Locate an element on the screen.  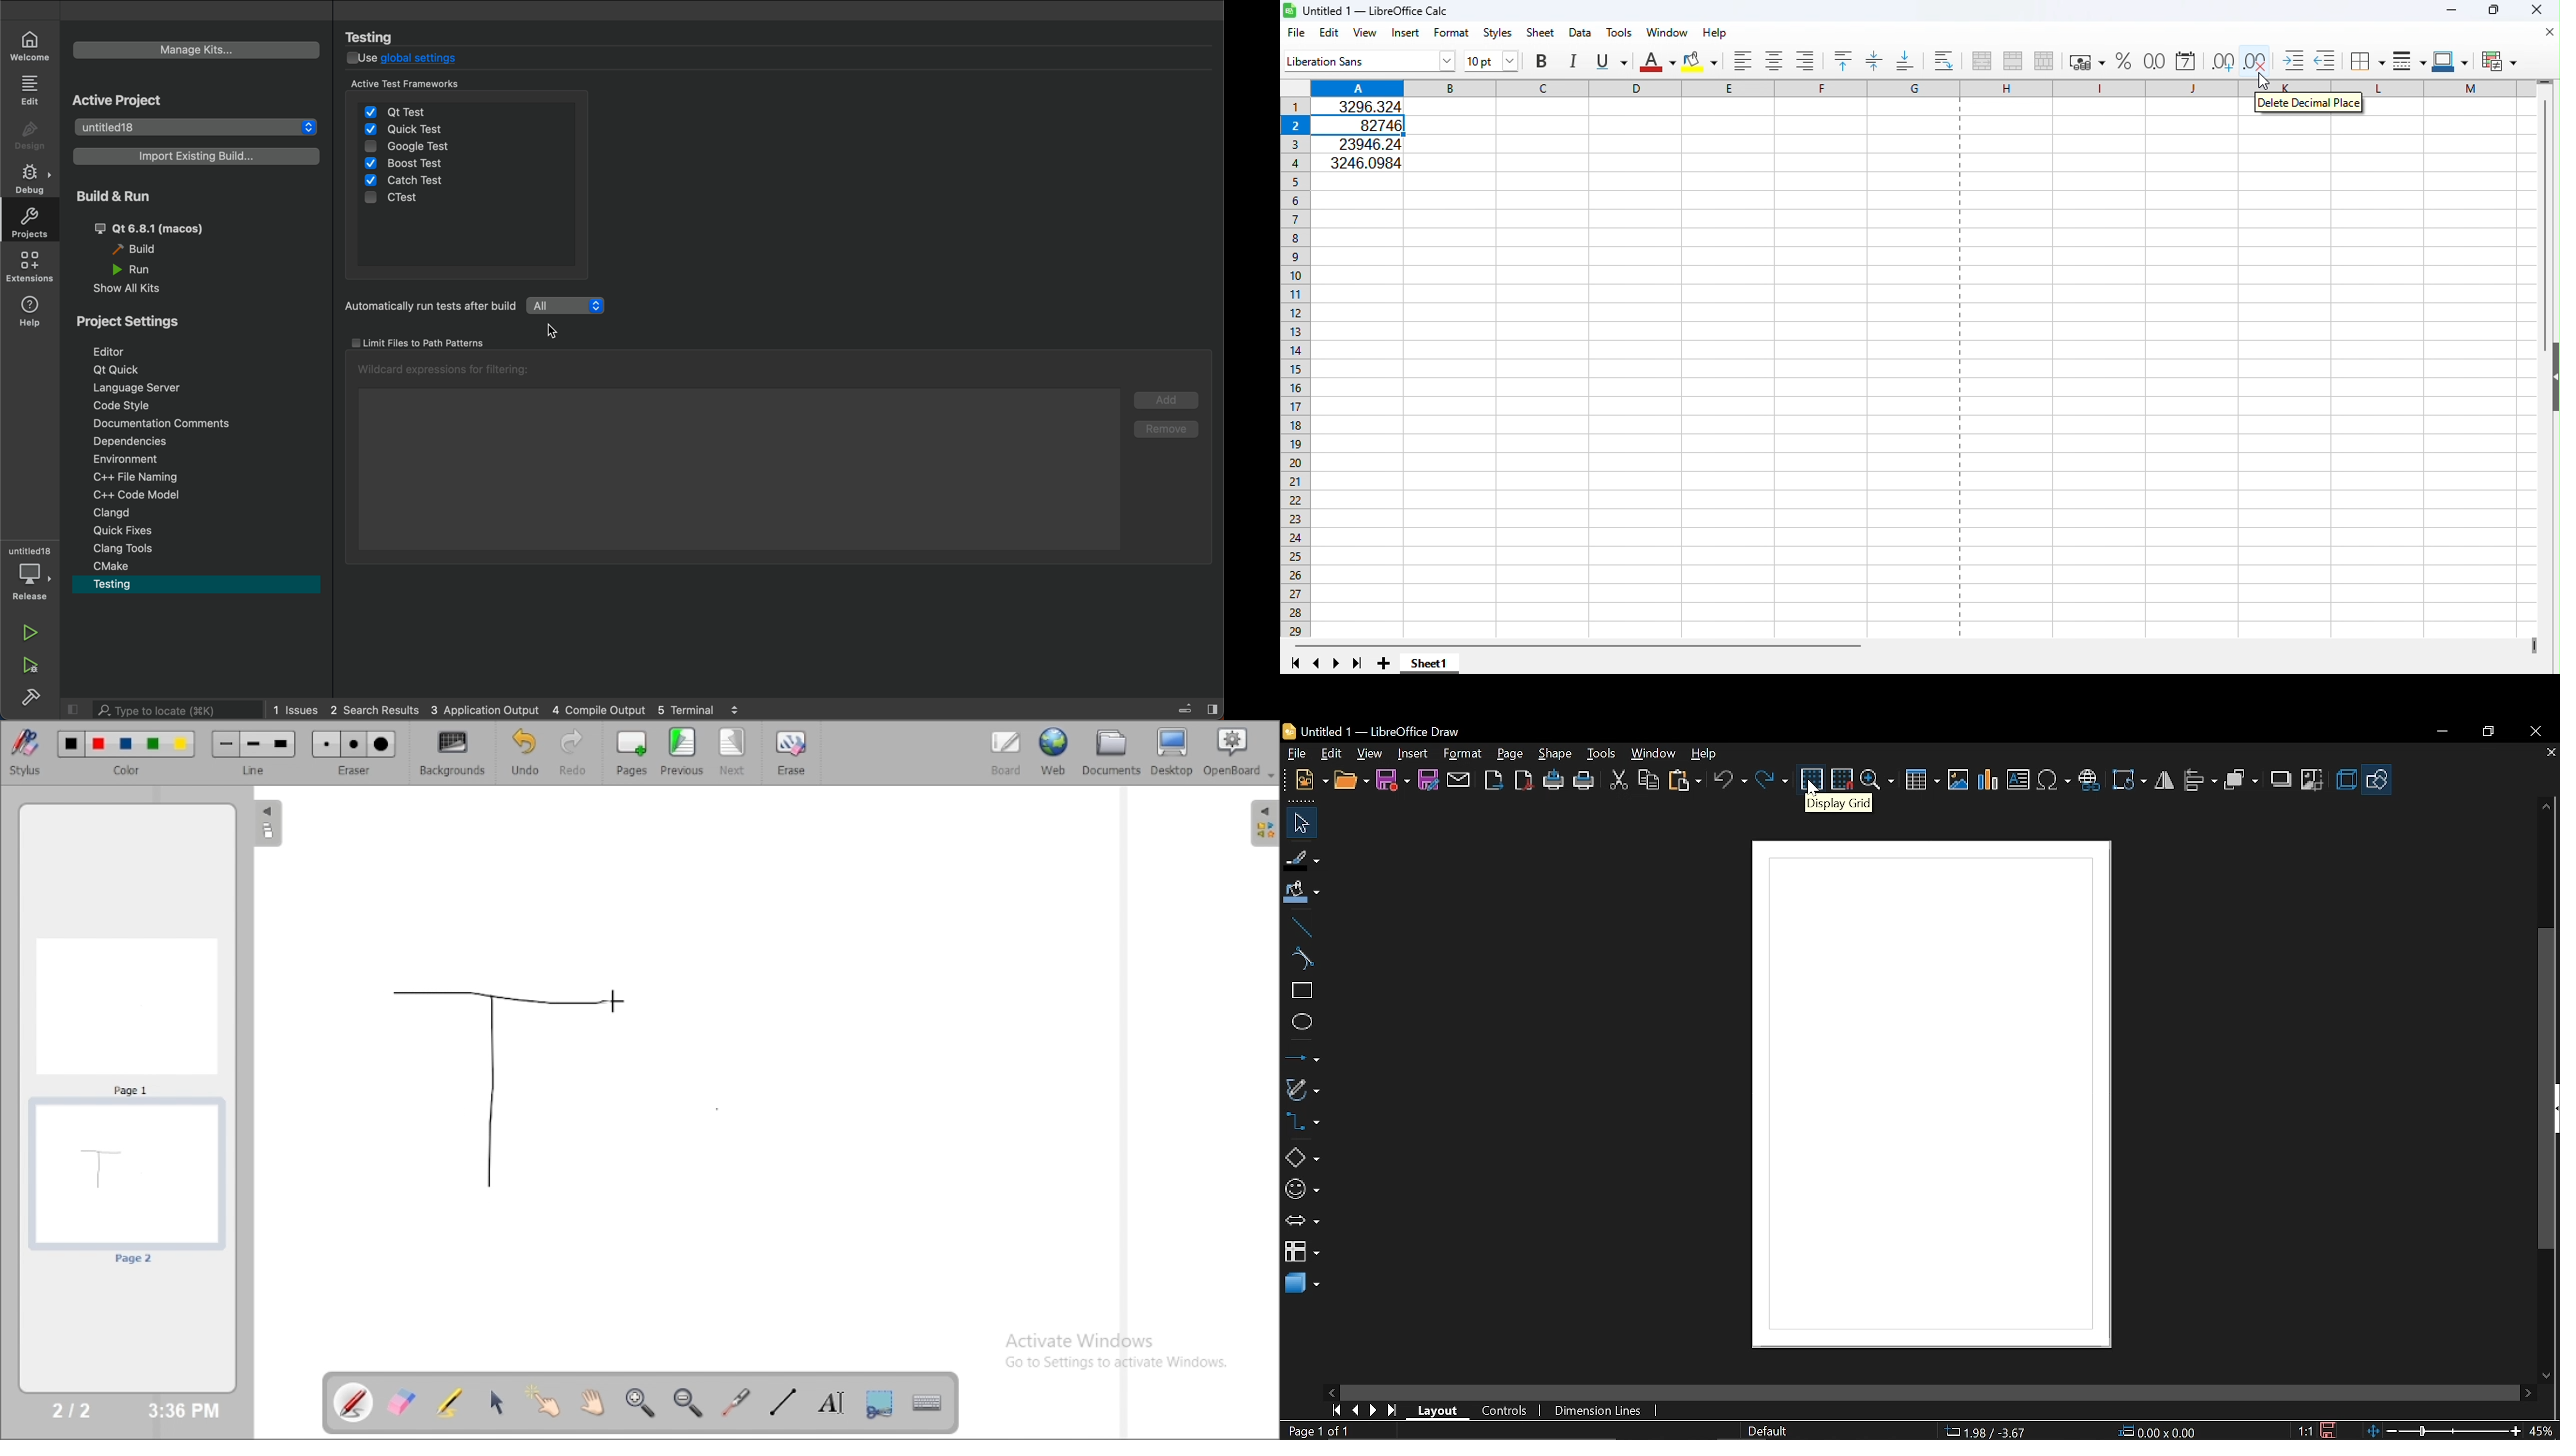
next page is located at coordinates (1374, 1412).